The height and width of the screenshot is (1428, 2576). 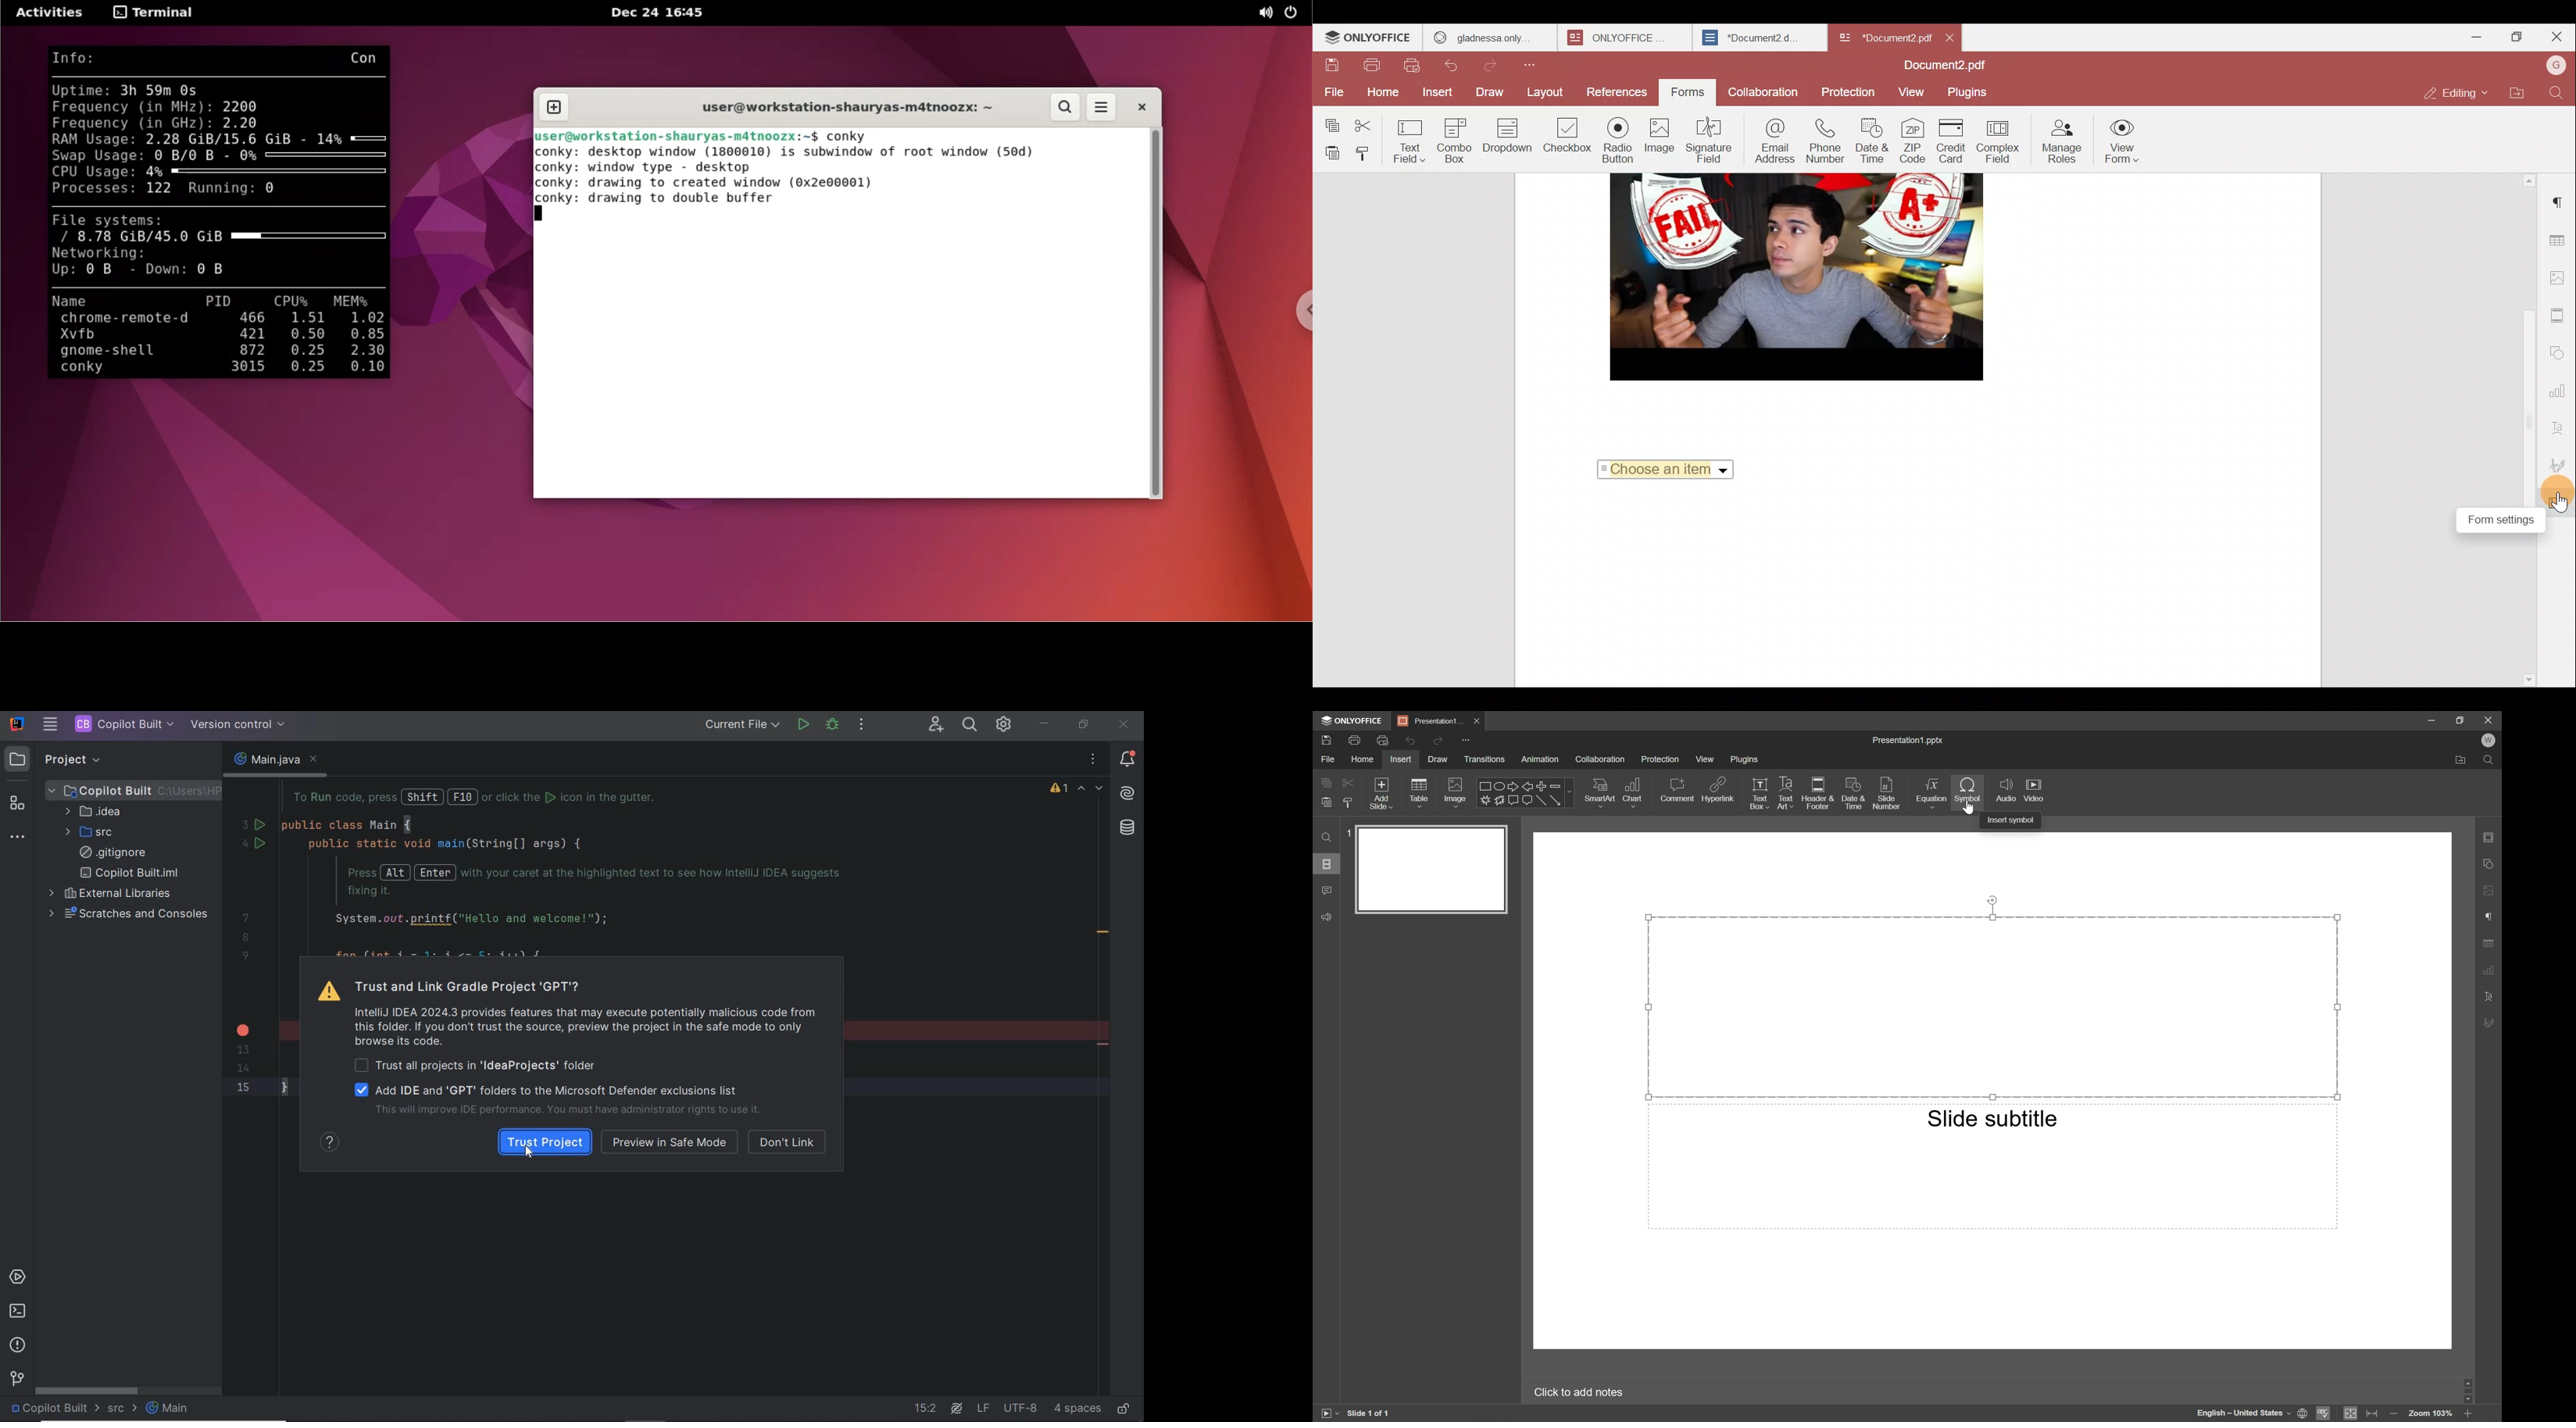 I want to click on Slide, so click(x=1432, y=869).